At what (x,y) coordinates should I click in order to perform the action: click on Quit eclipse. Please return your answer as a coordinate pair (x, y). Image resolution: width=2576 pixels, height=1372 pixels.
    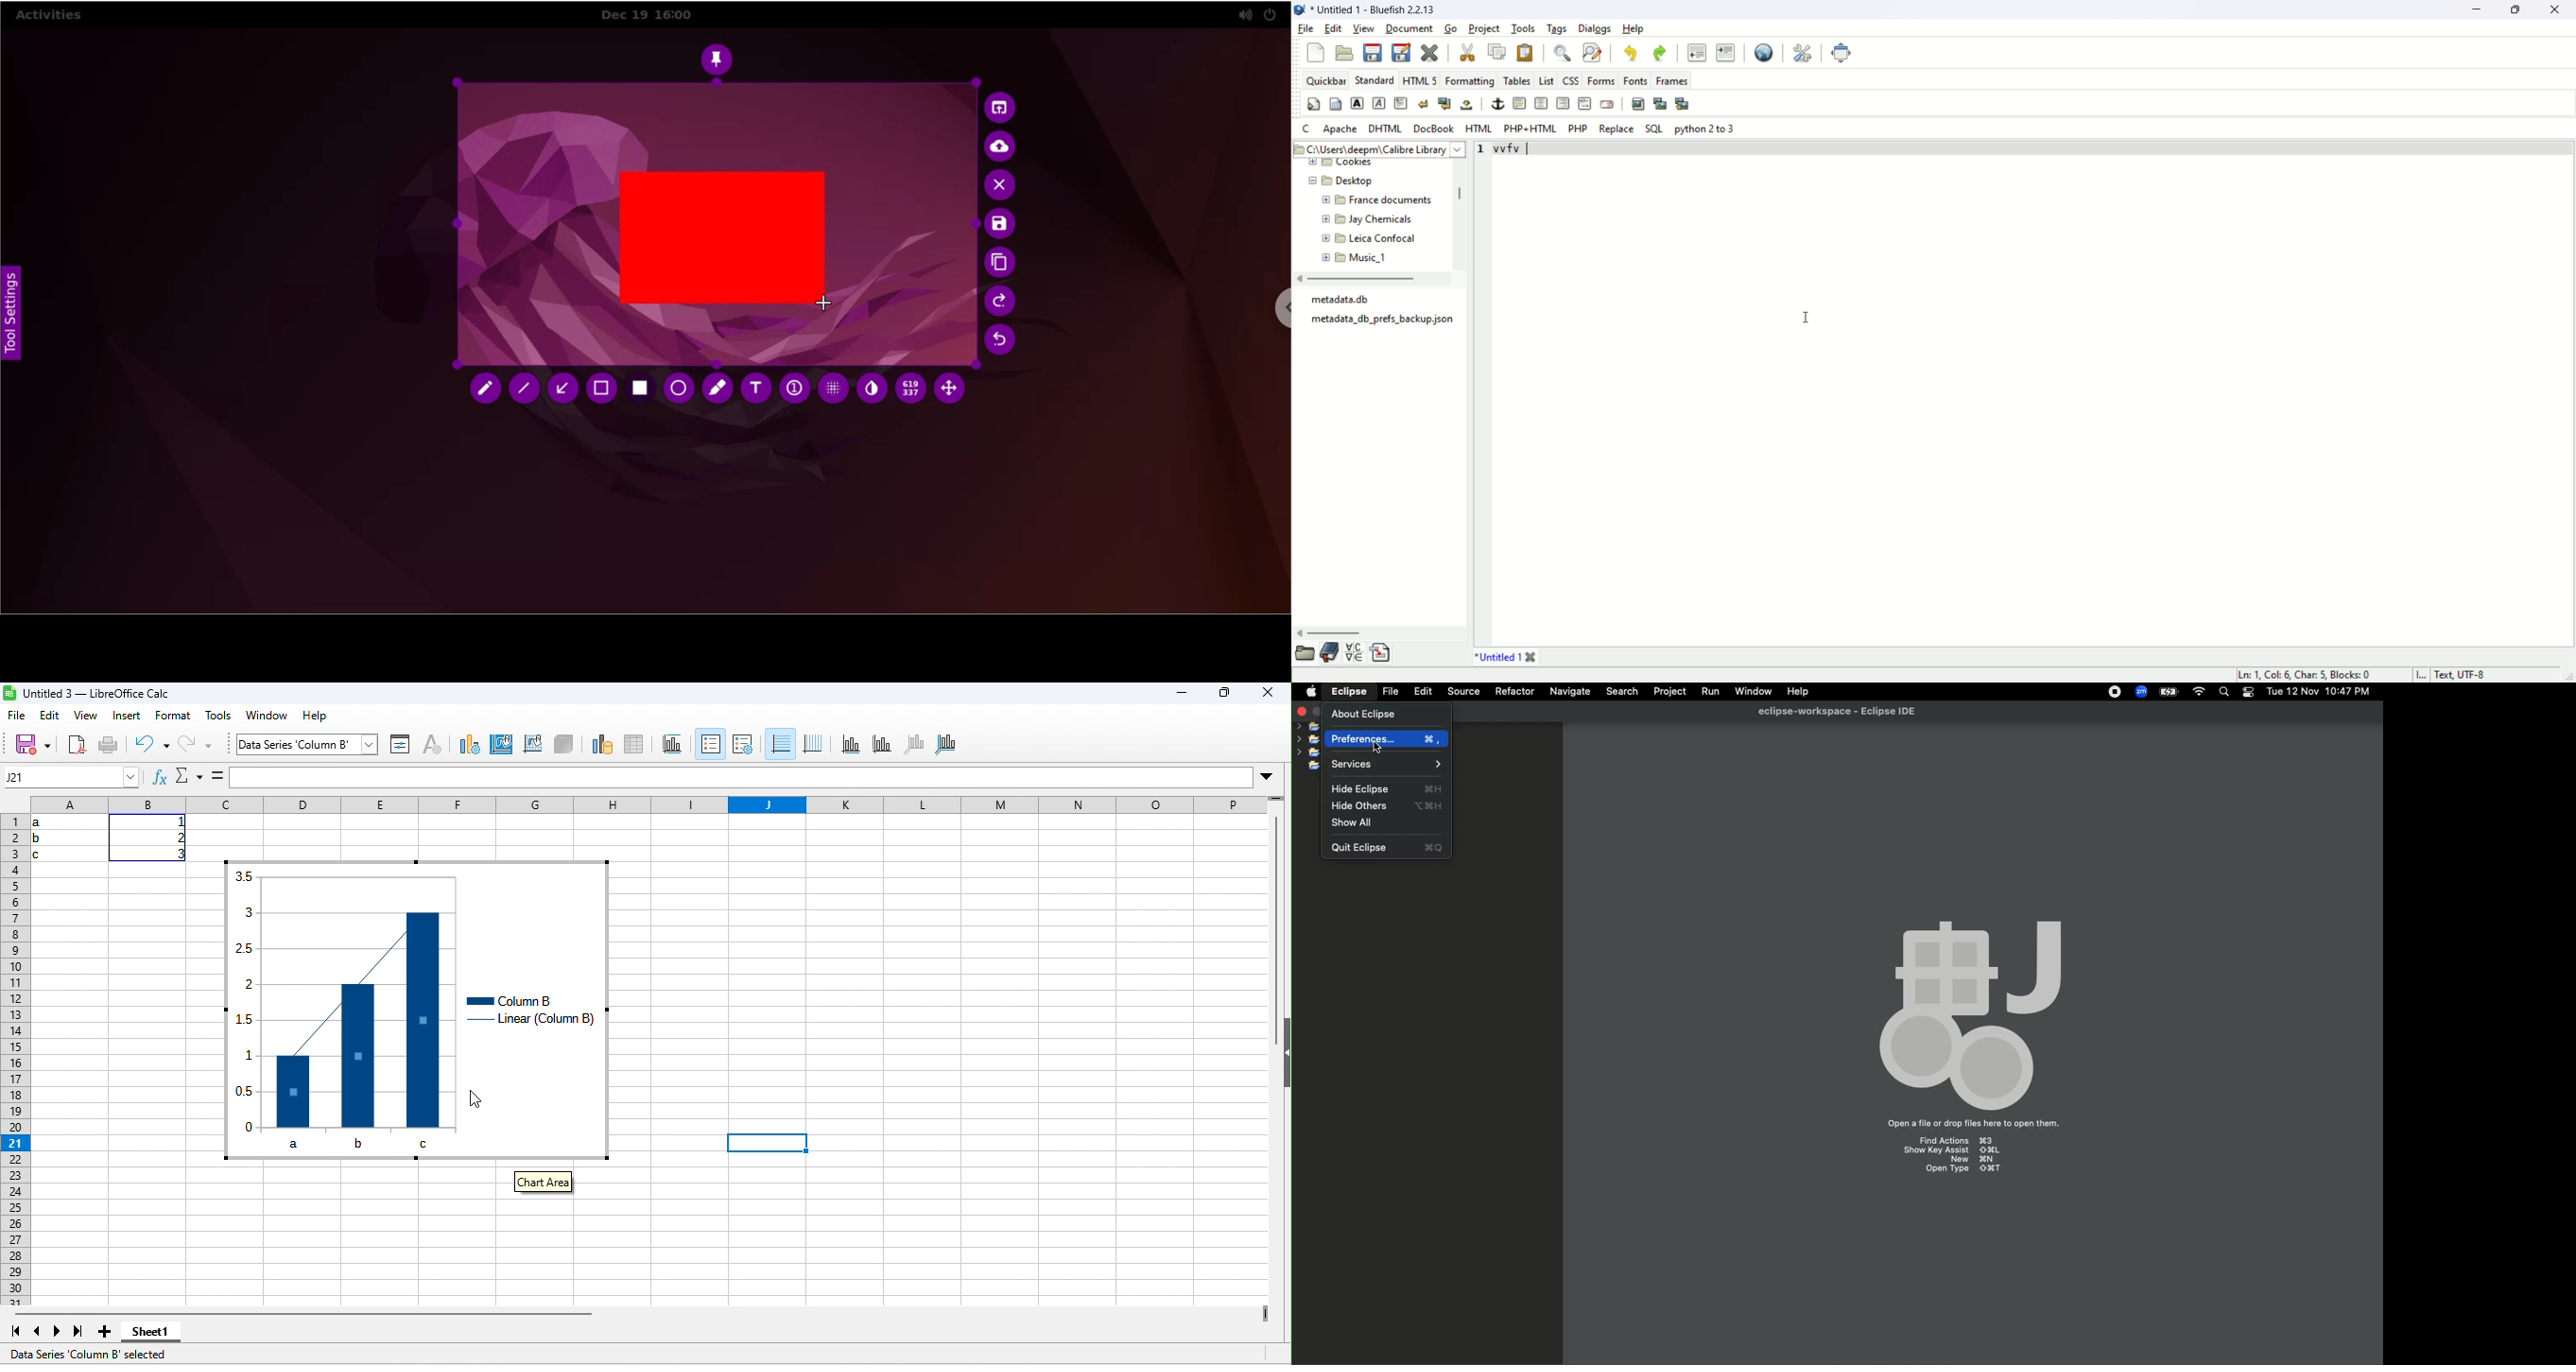
    Looking at the image, I should click on (1388, 848).